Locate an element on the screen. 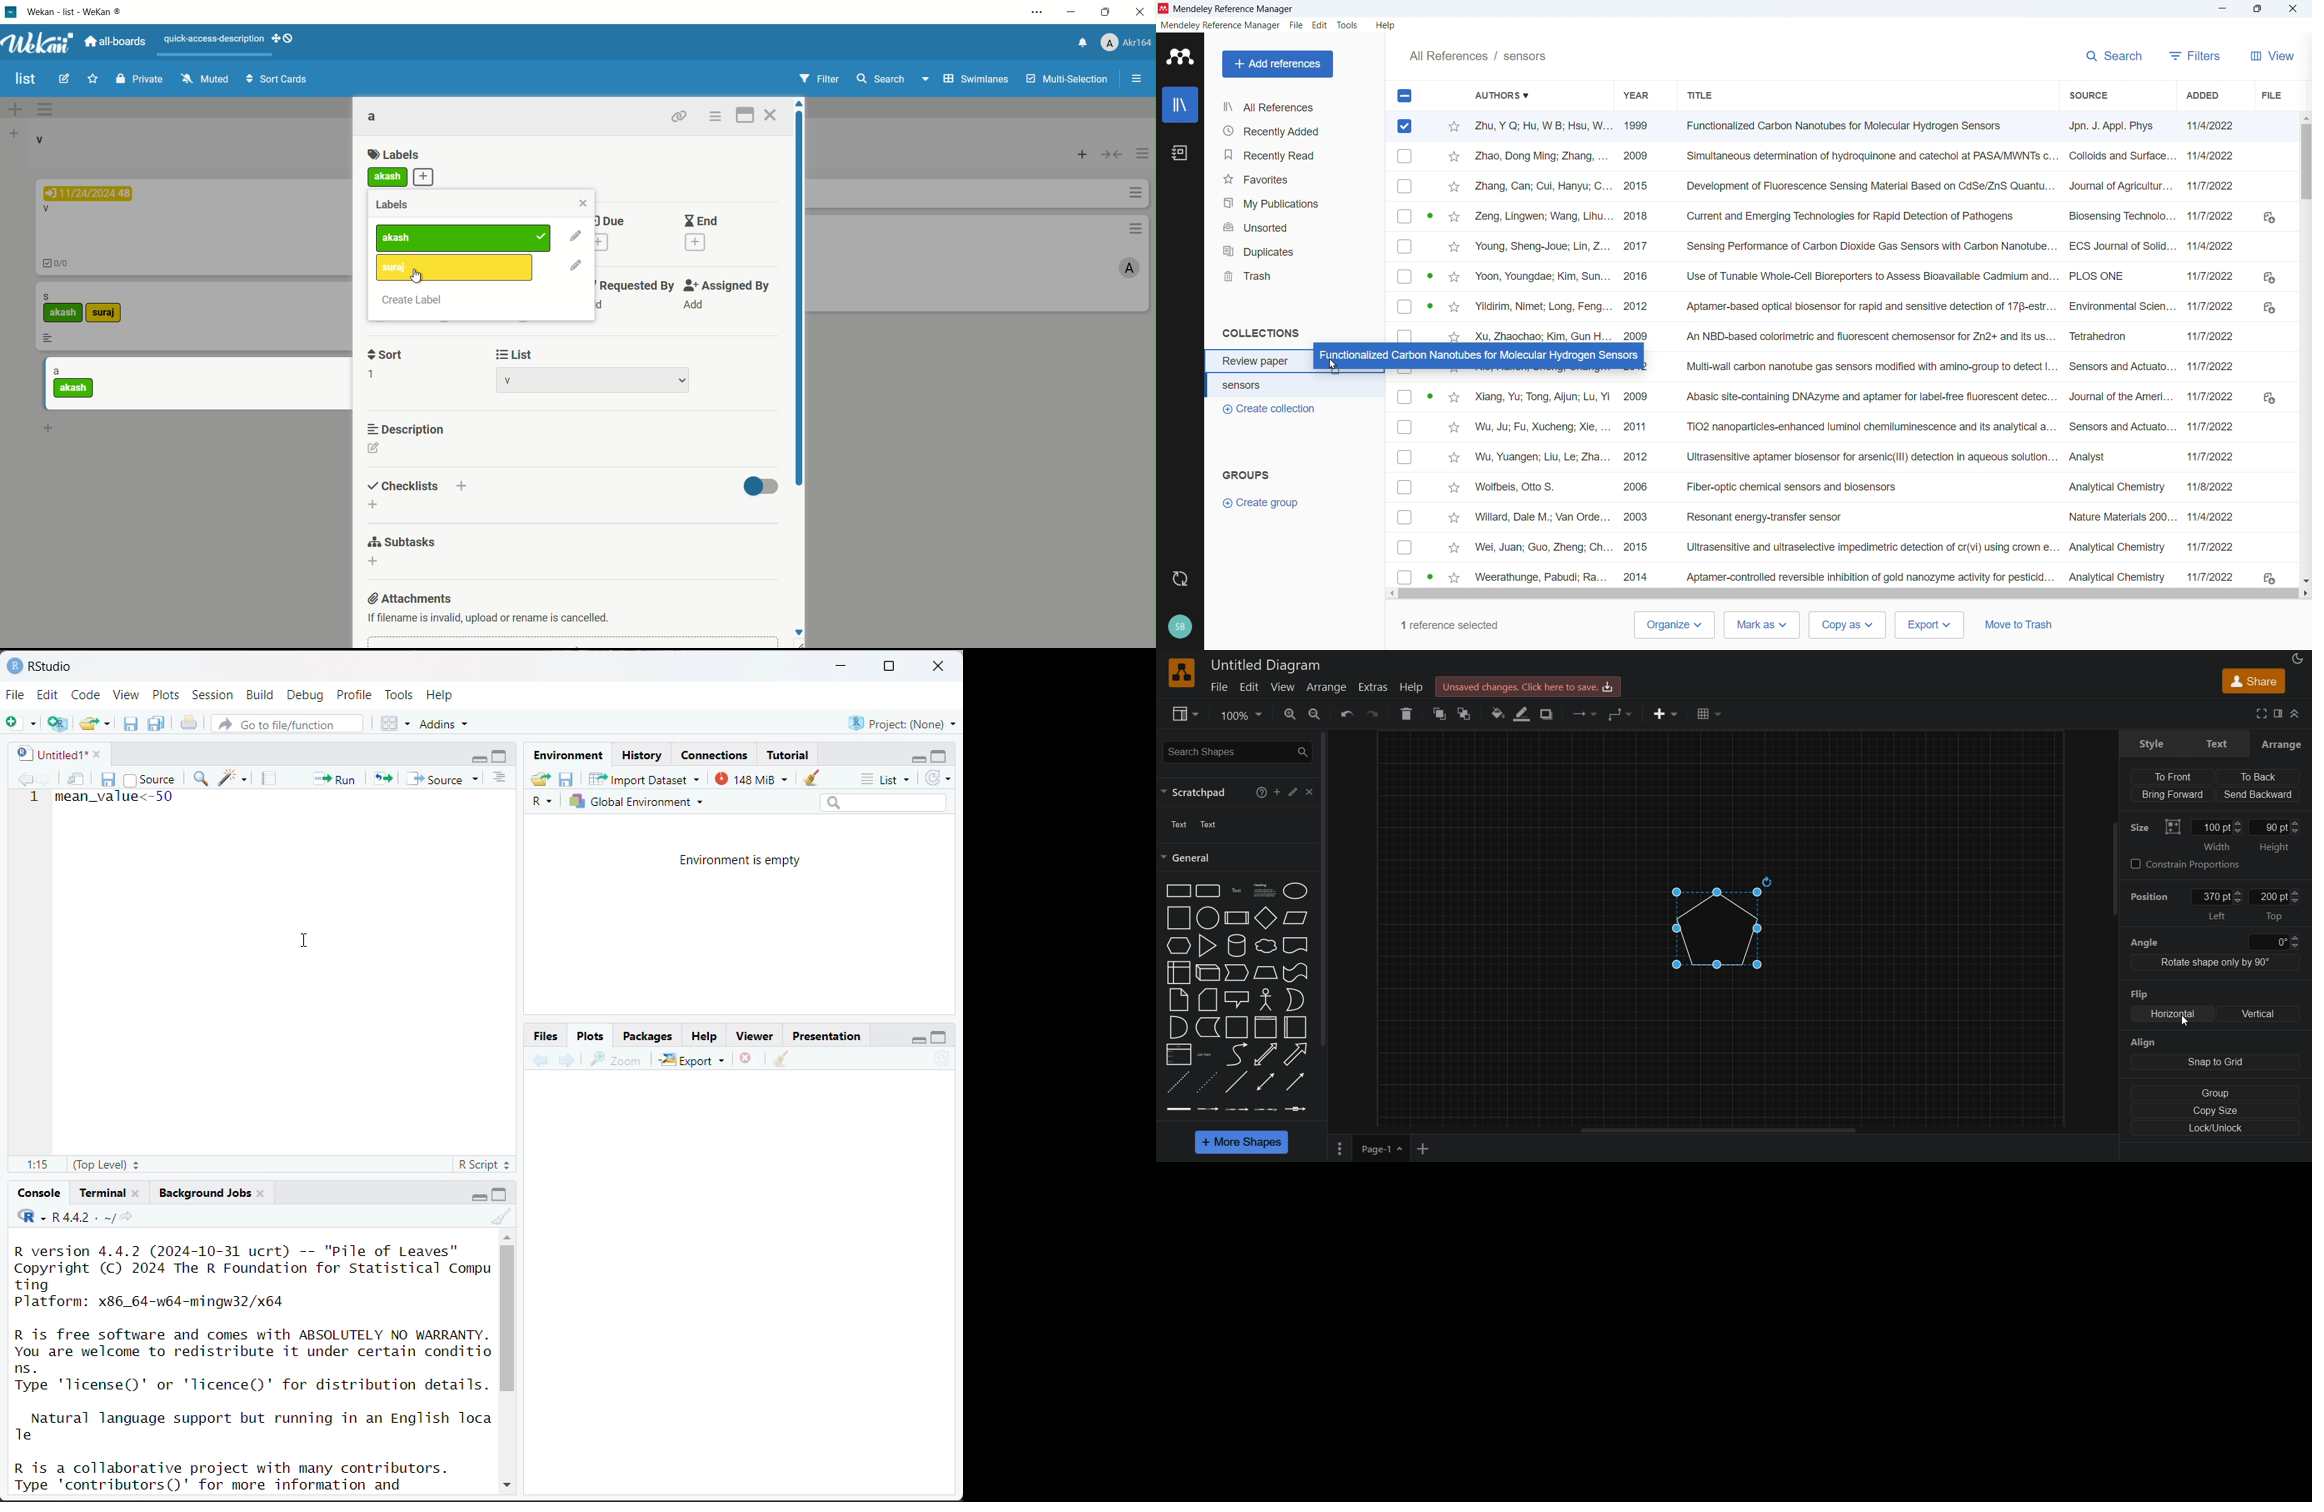  Rotate shape only by 90 degree is located at coordinates (2216, 963).